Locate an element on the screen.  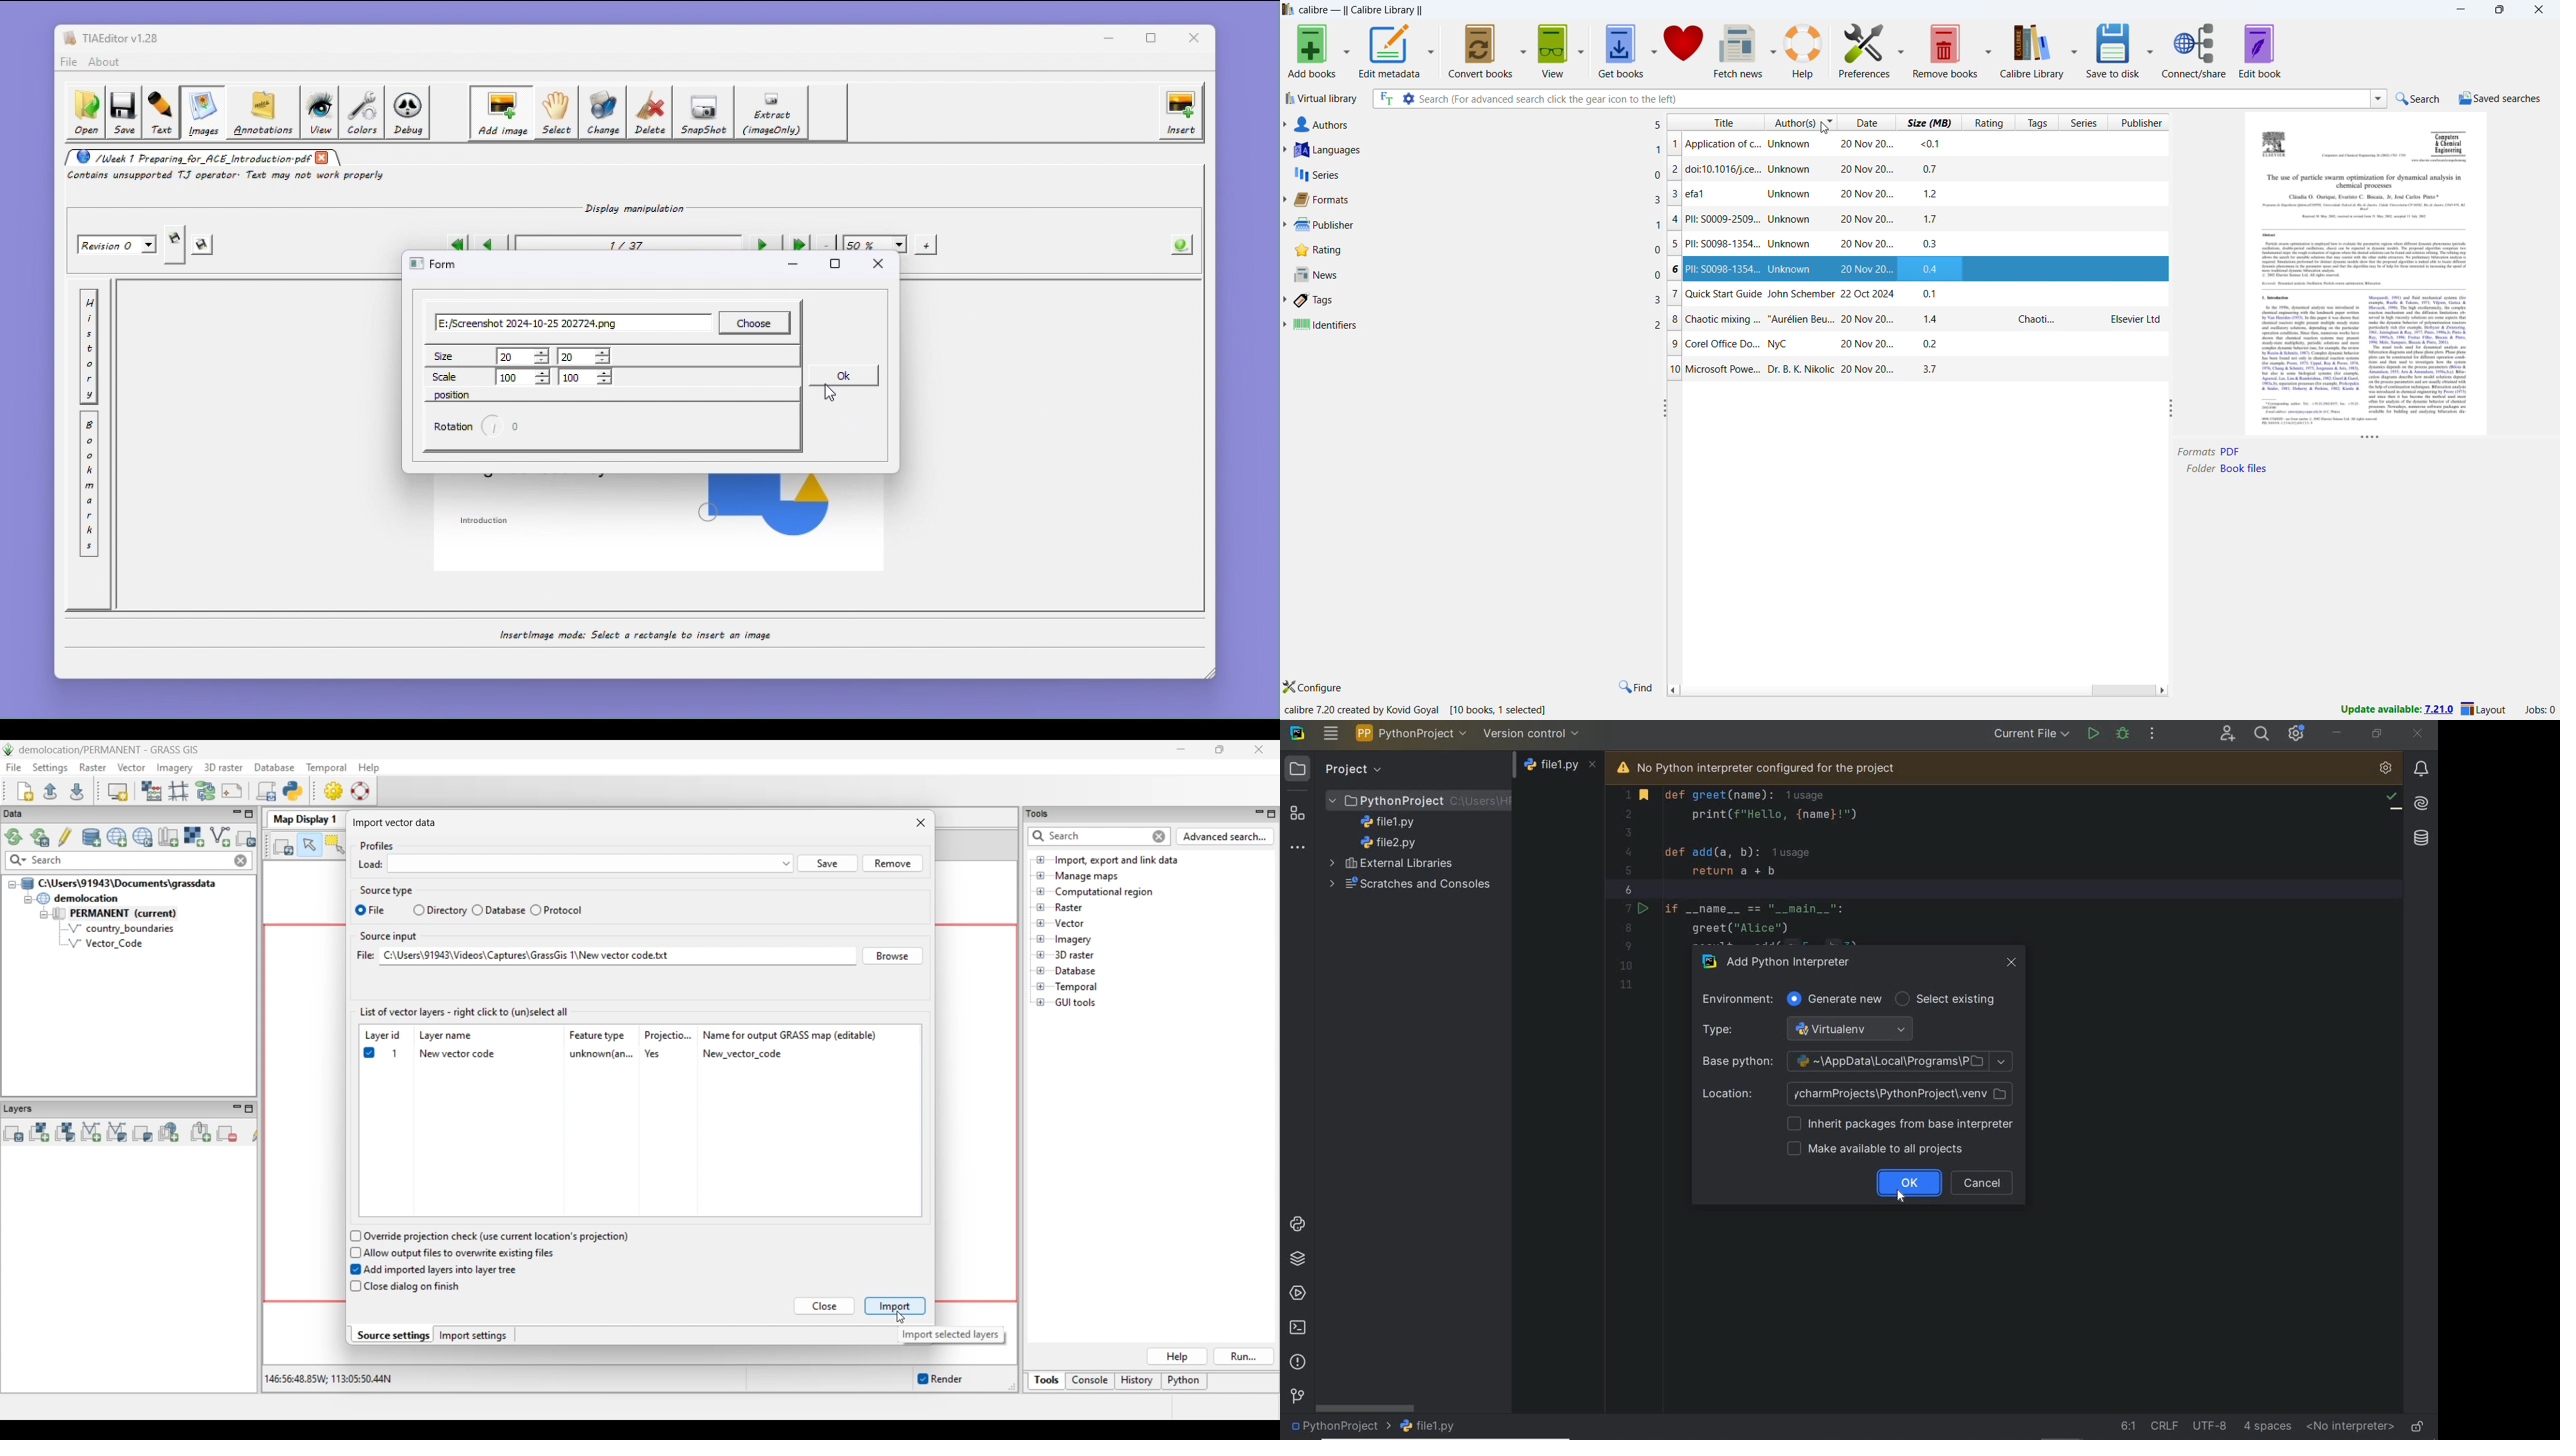
identifiers is located at coordinates (1477, 326).